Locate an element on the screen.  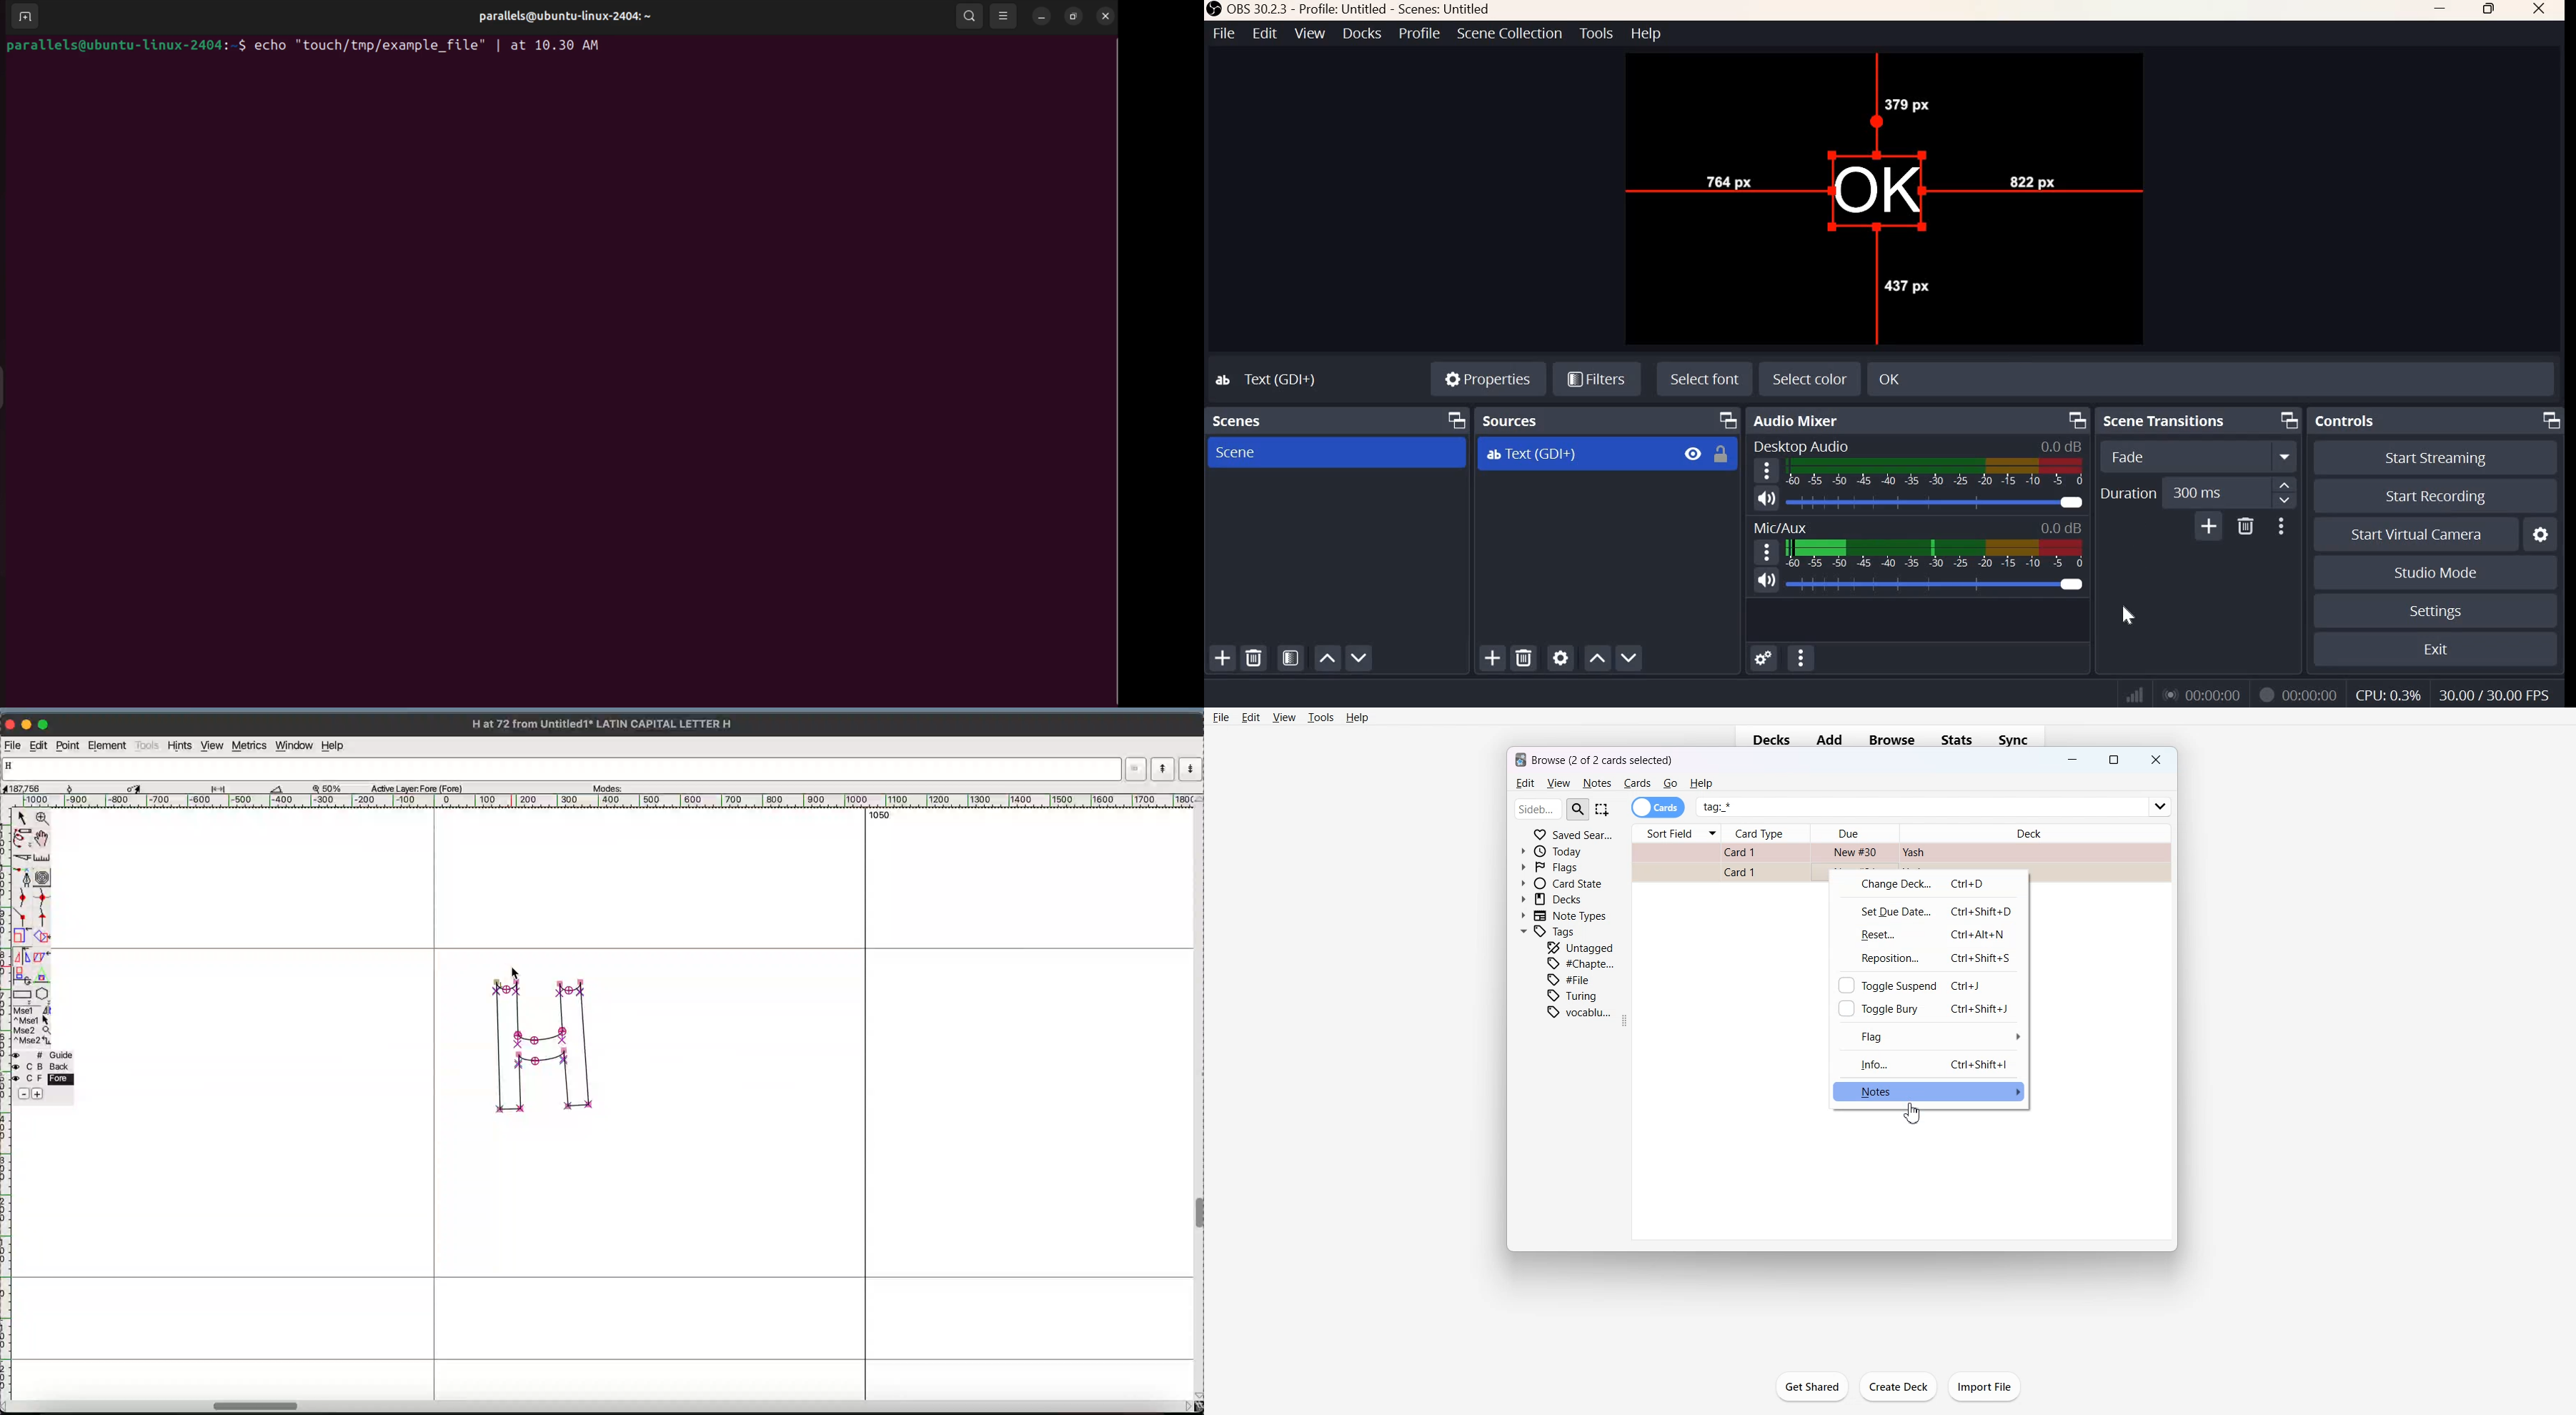
Search Bar is located at coordinates (1552, 808).